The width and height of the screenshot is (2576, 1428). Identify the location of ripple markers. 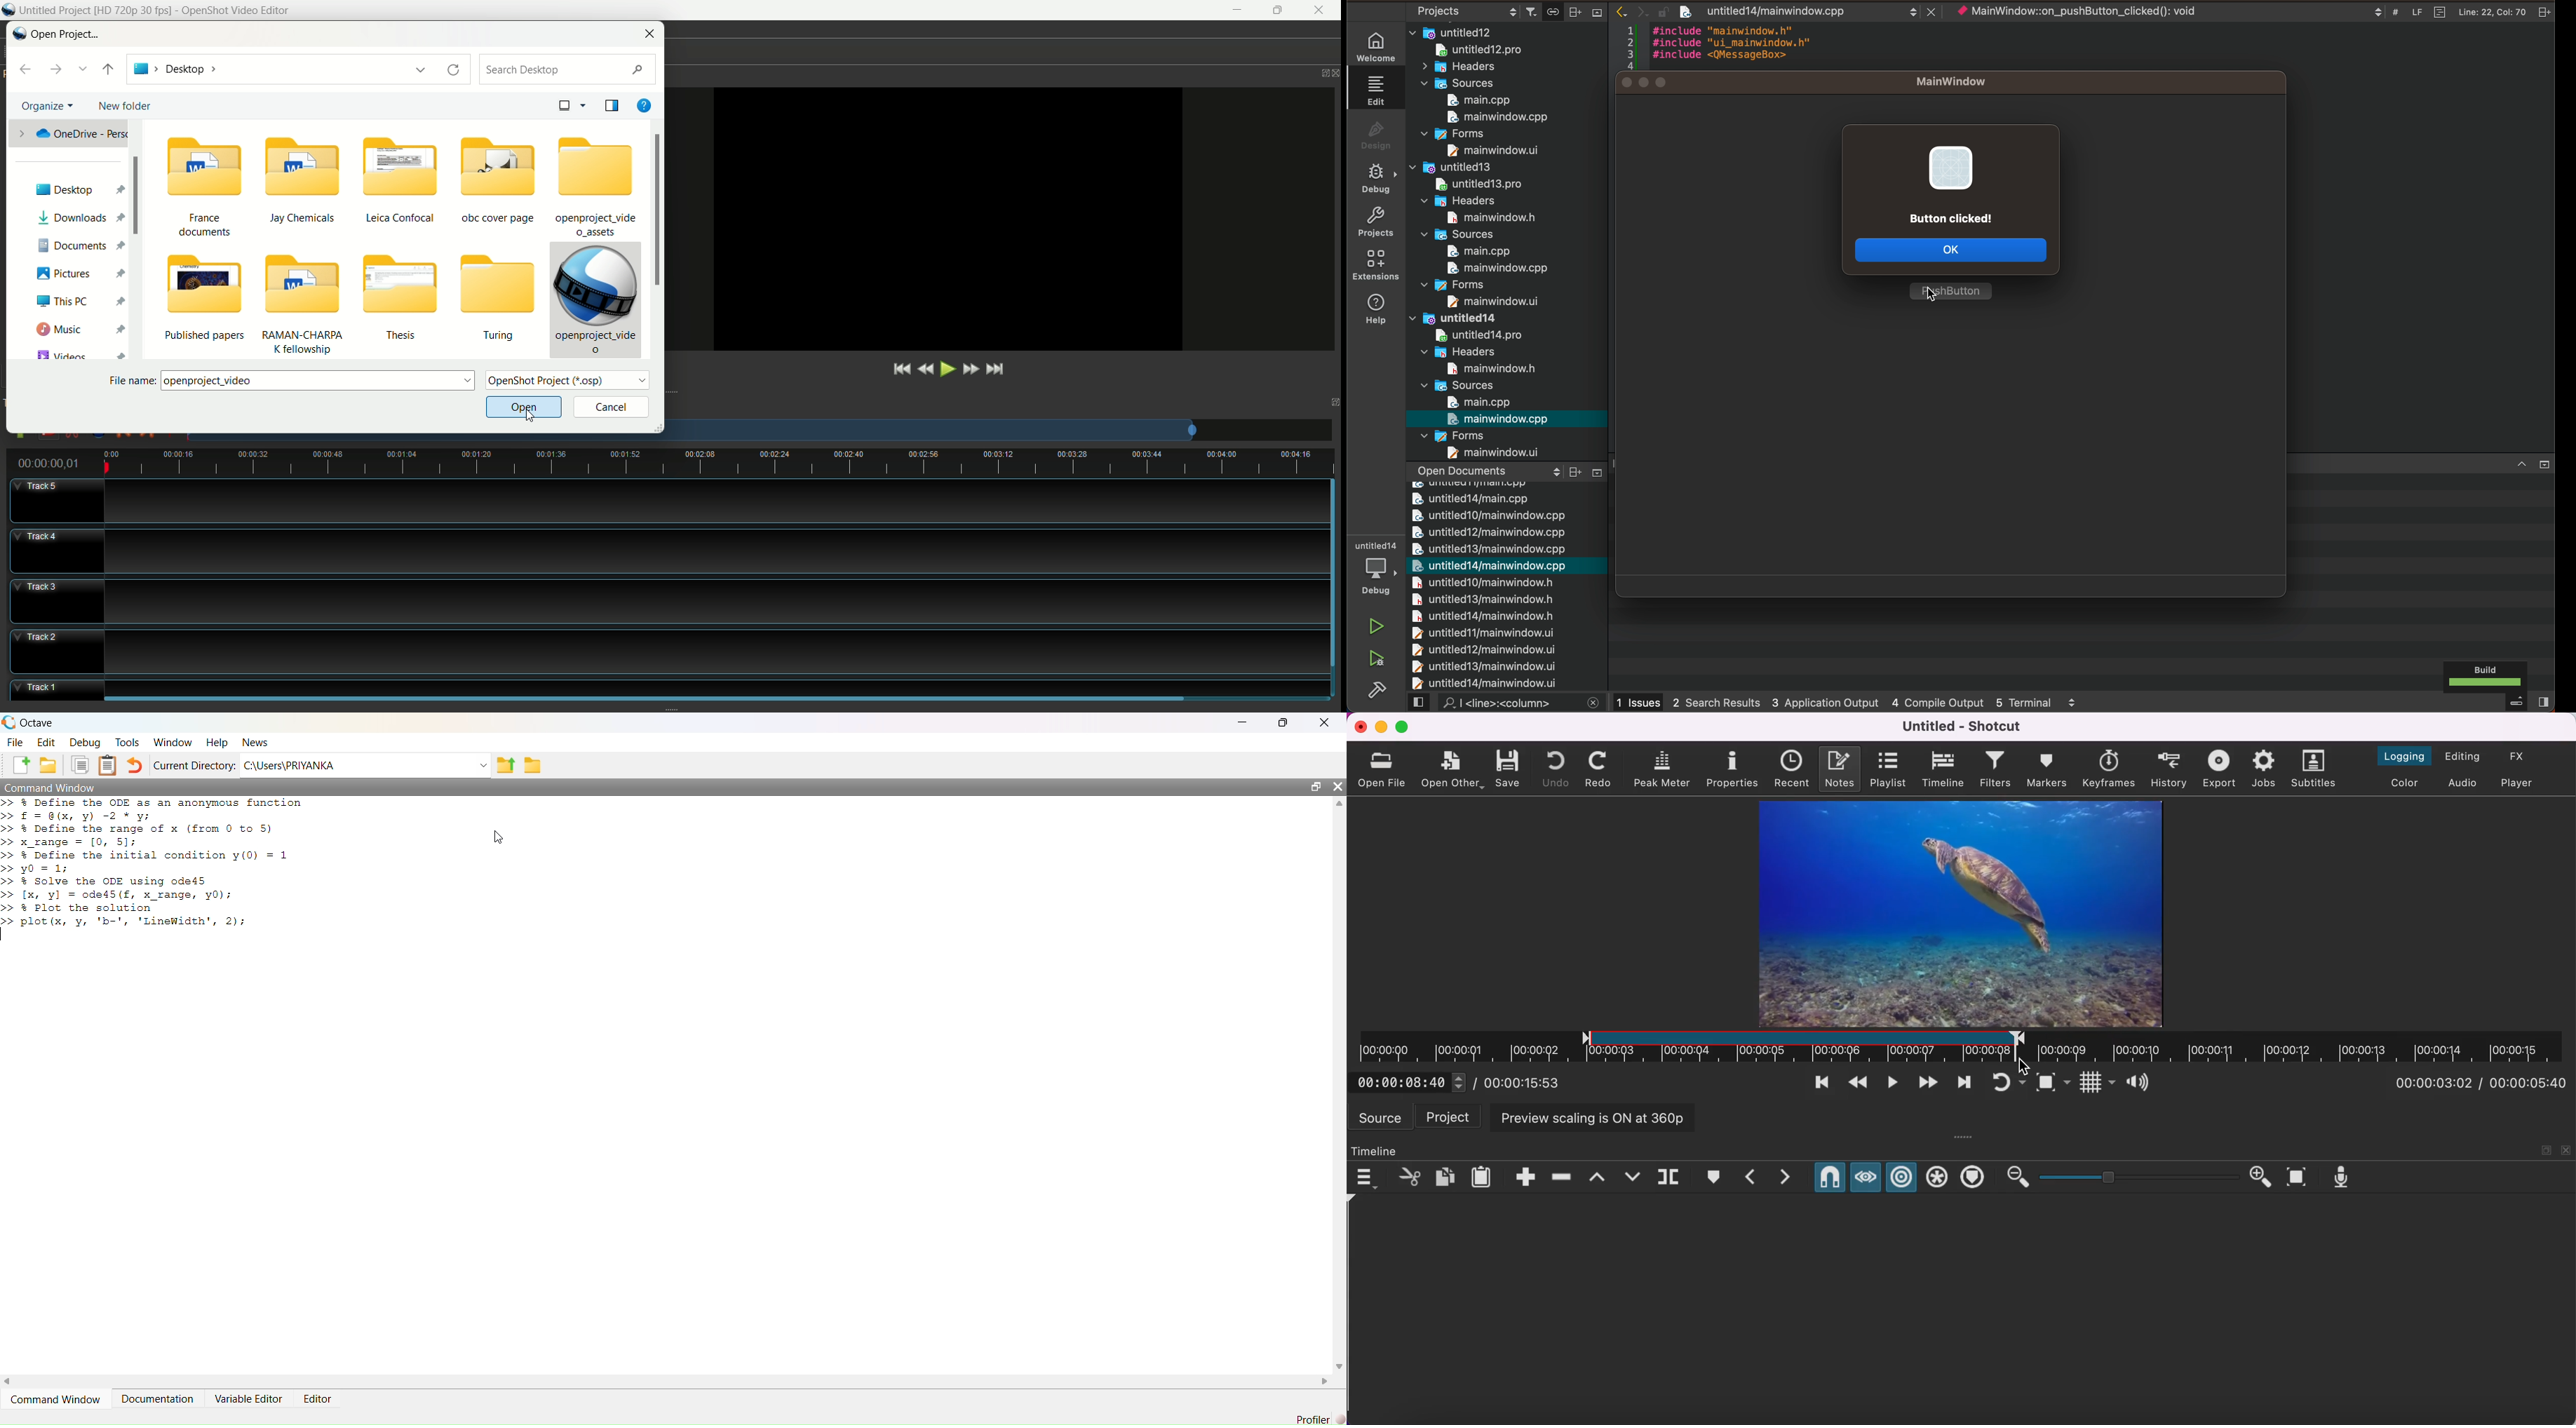
(1973, 1178).